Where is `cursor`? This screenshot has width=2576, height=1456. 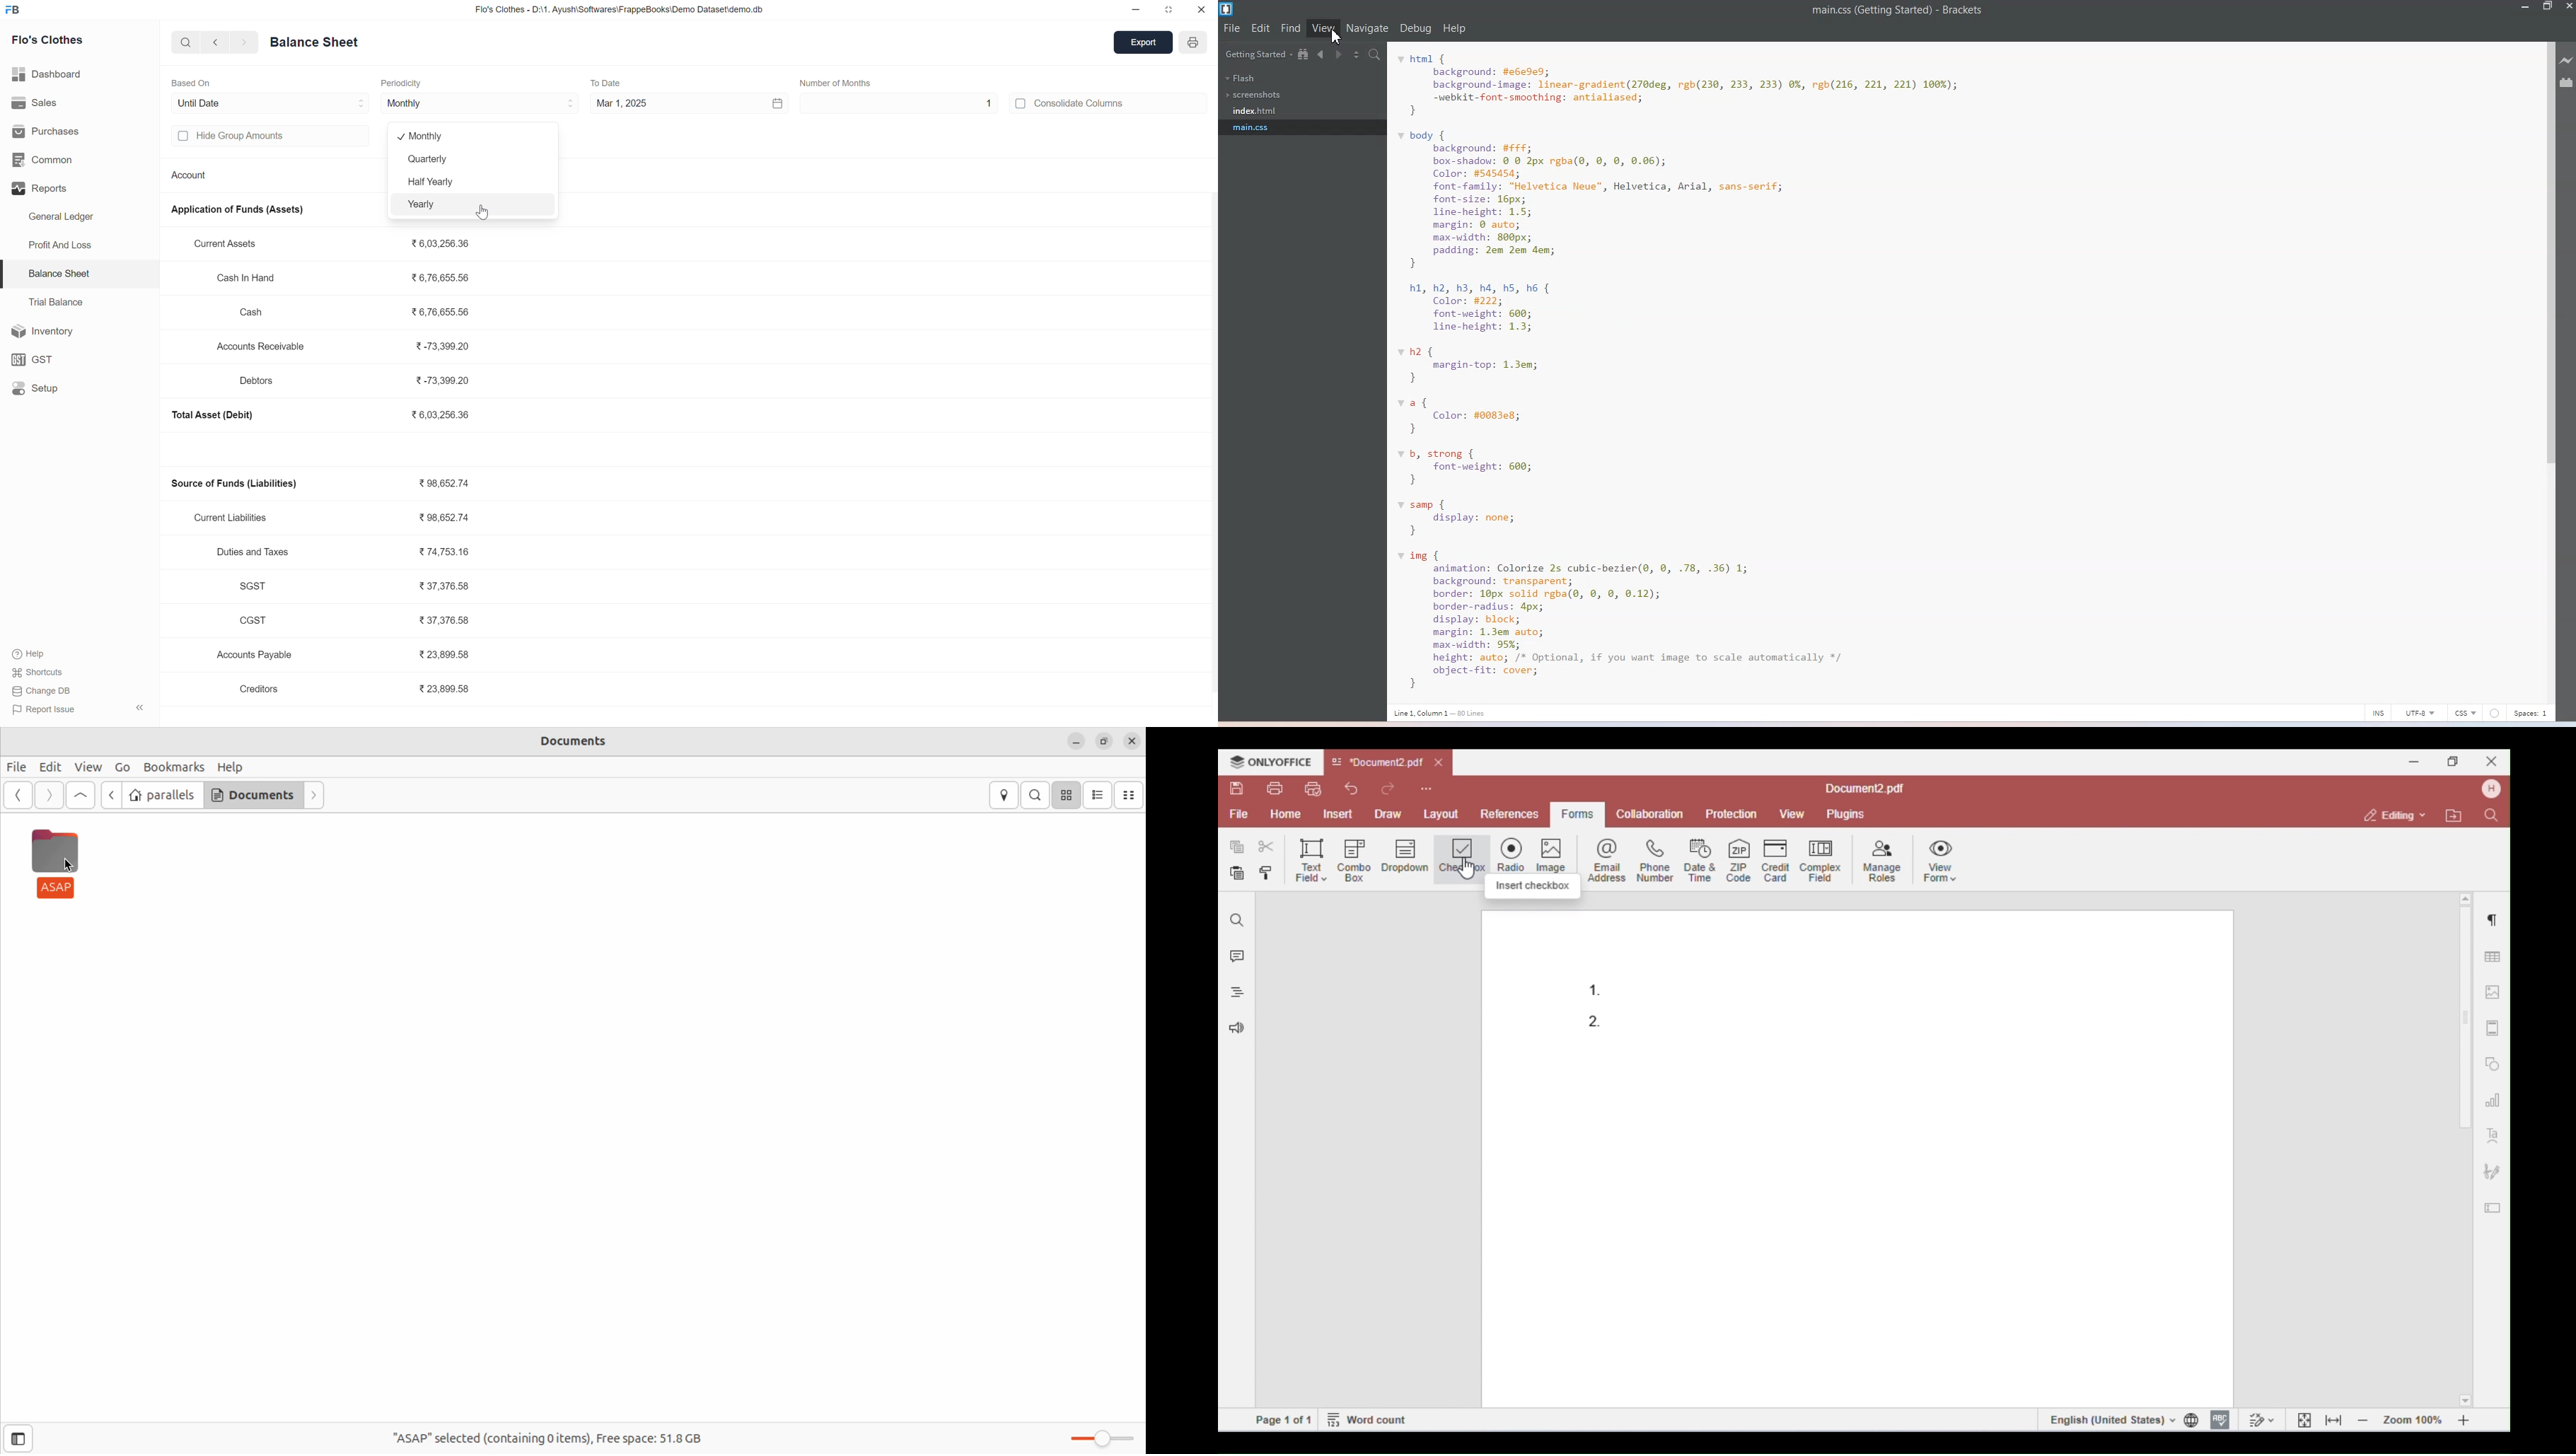 cursor is located at coordinates (484, 212).